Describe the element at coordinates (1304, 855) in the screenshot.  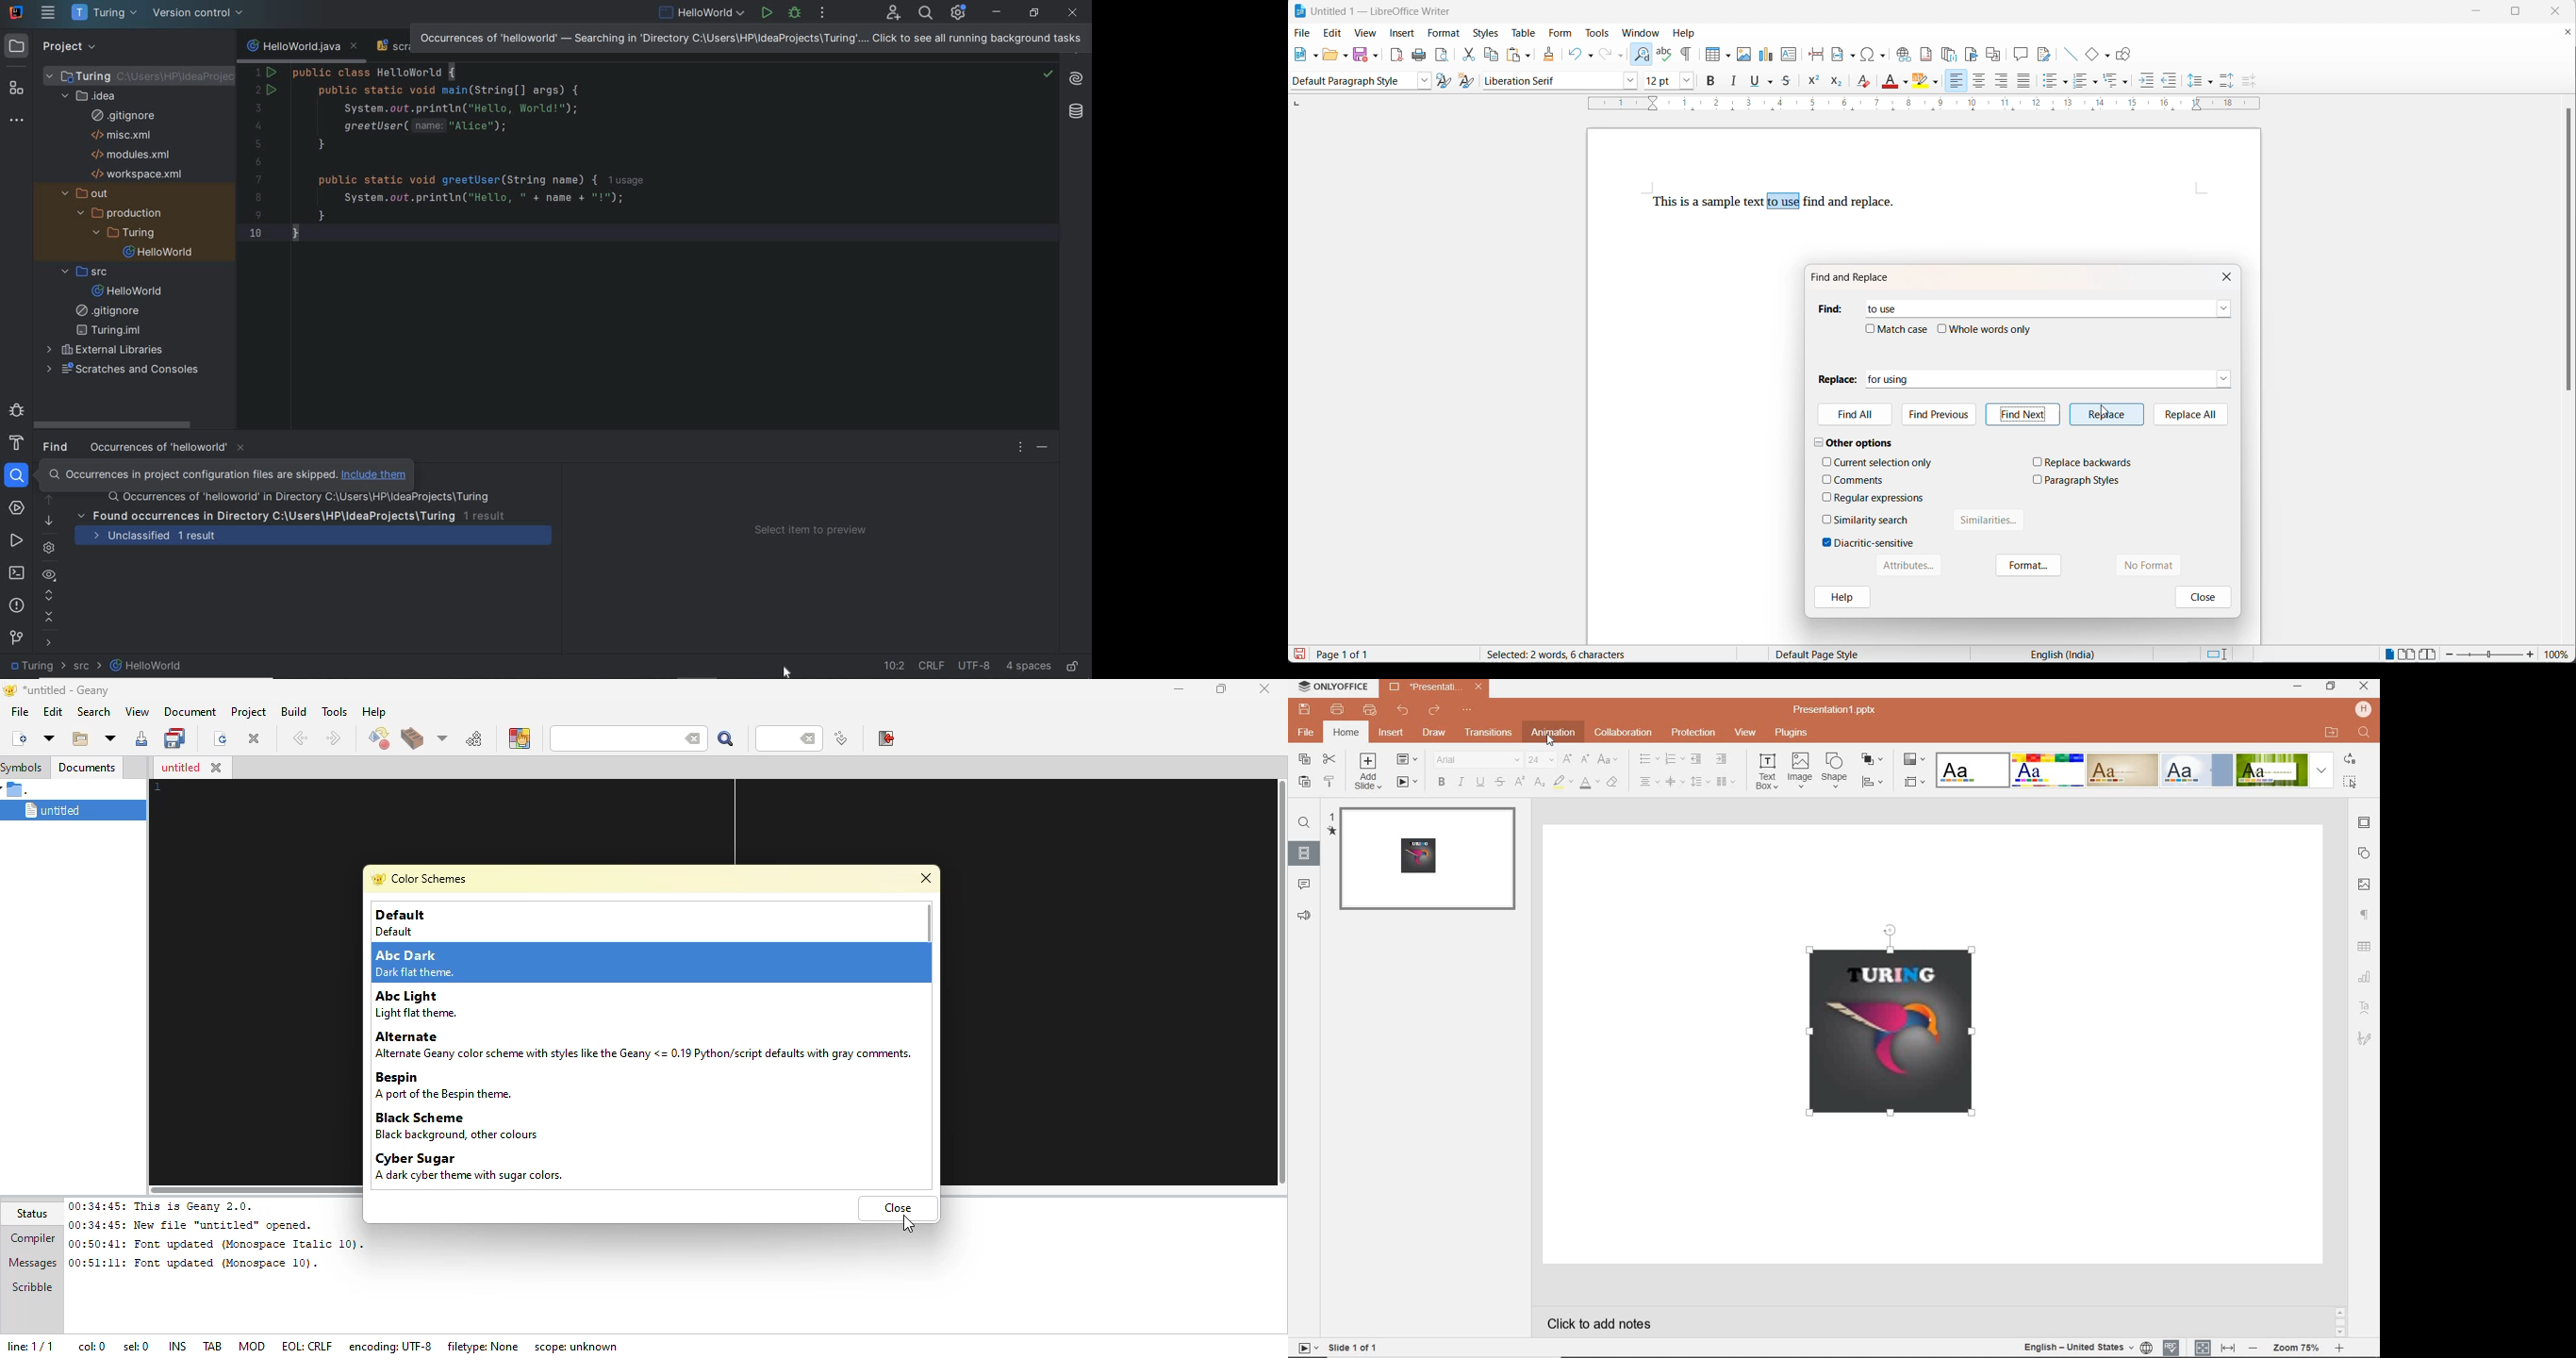
I see `slides` at that location.